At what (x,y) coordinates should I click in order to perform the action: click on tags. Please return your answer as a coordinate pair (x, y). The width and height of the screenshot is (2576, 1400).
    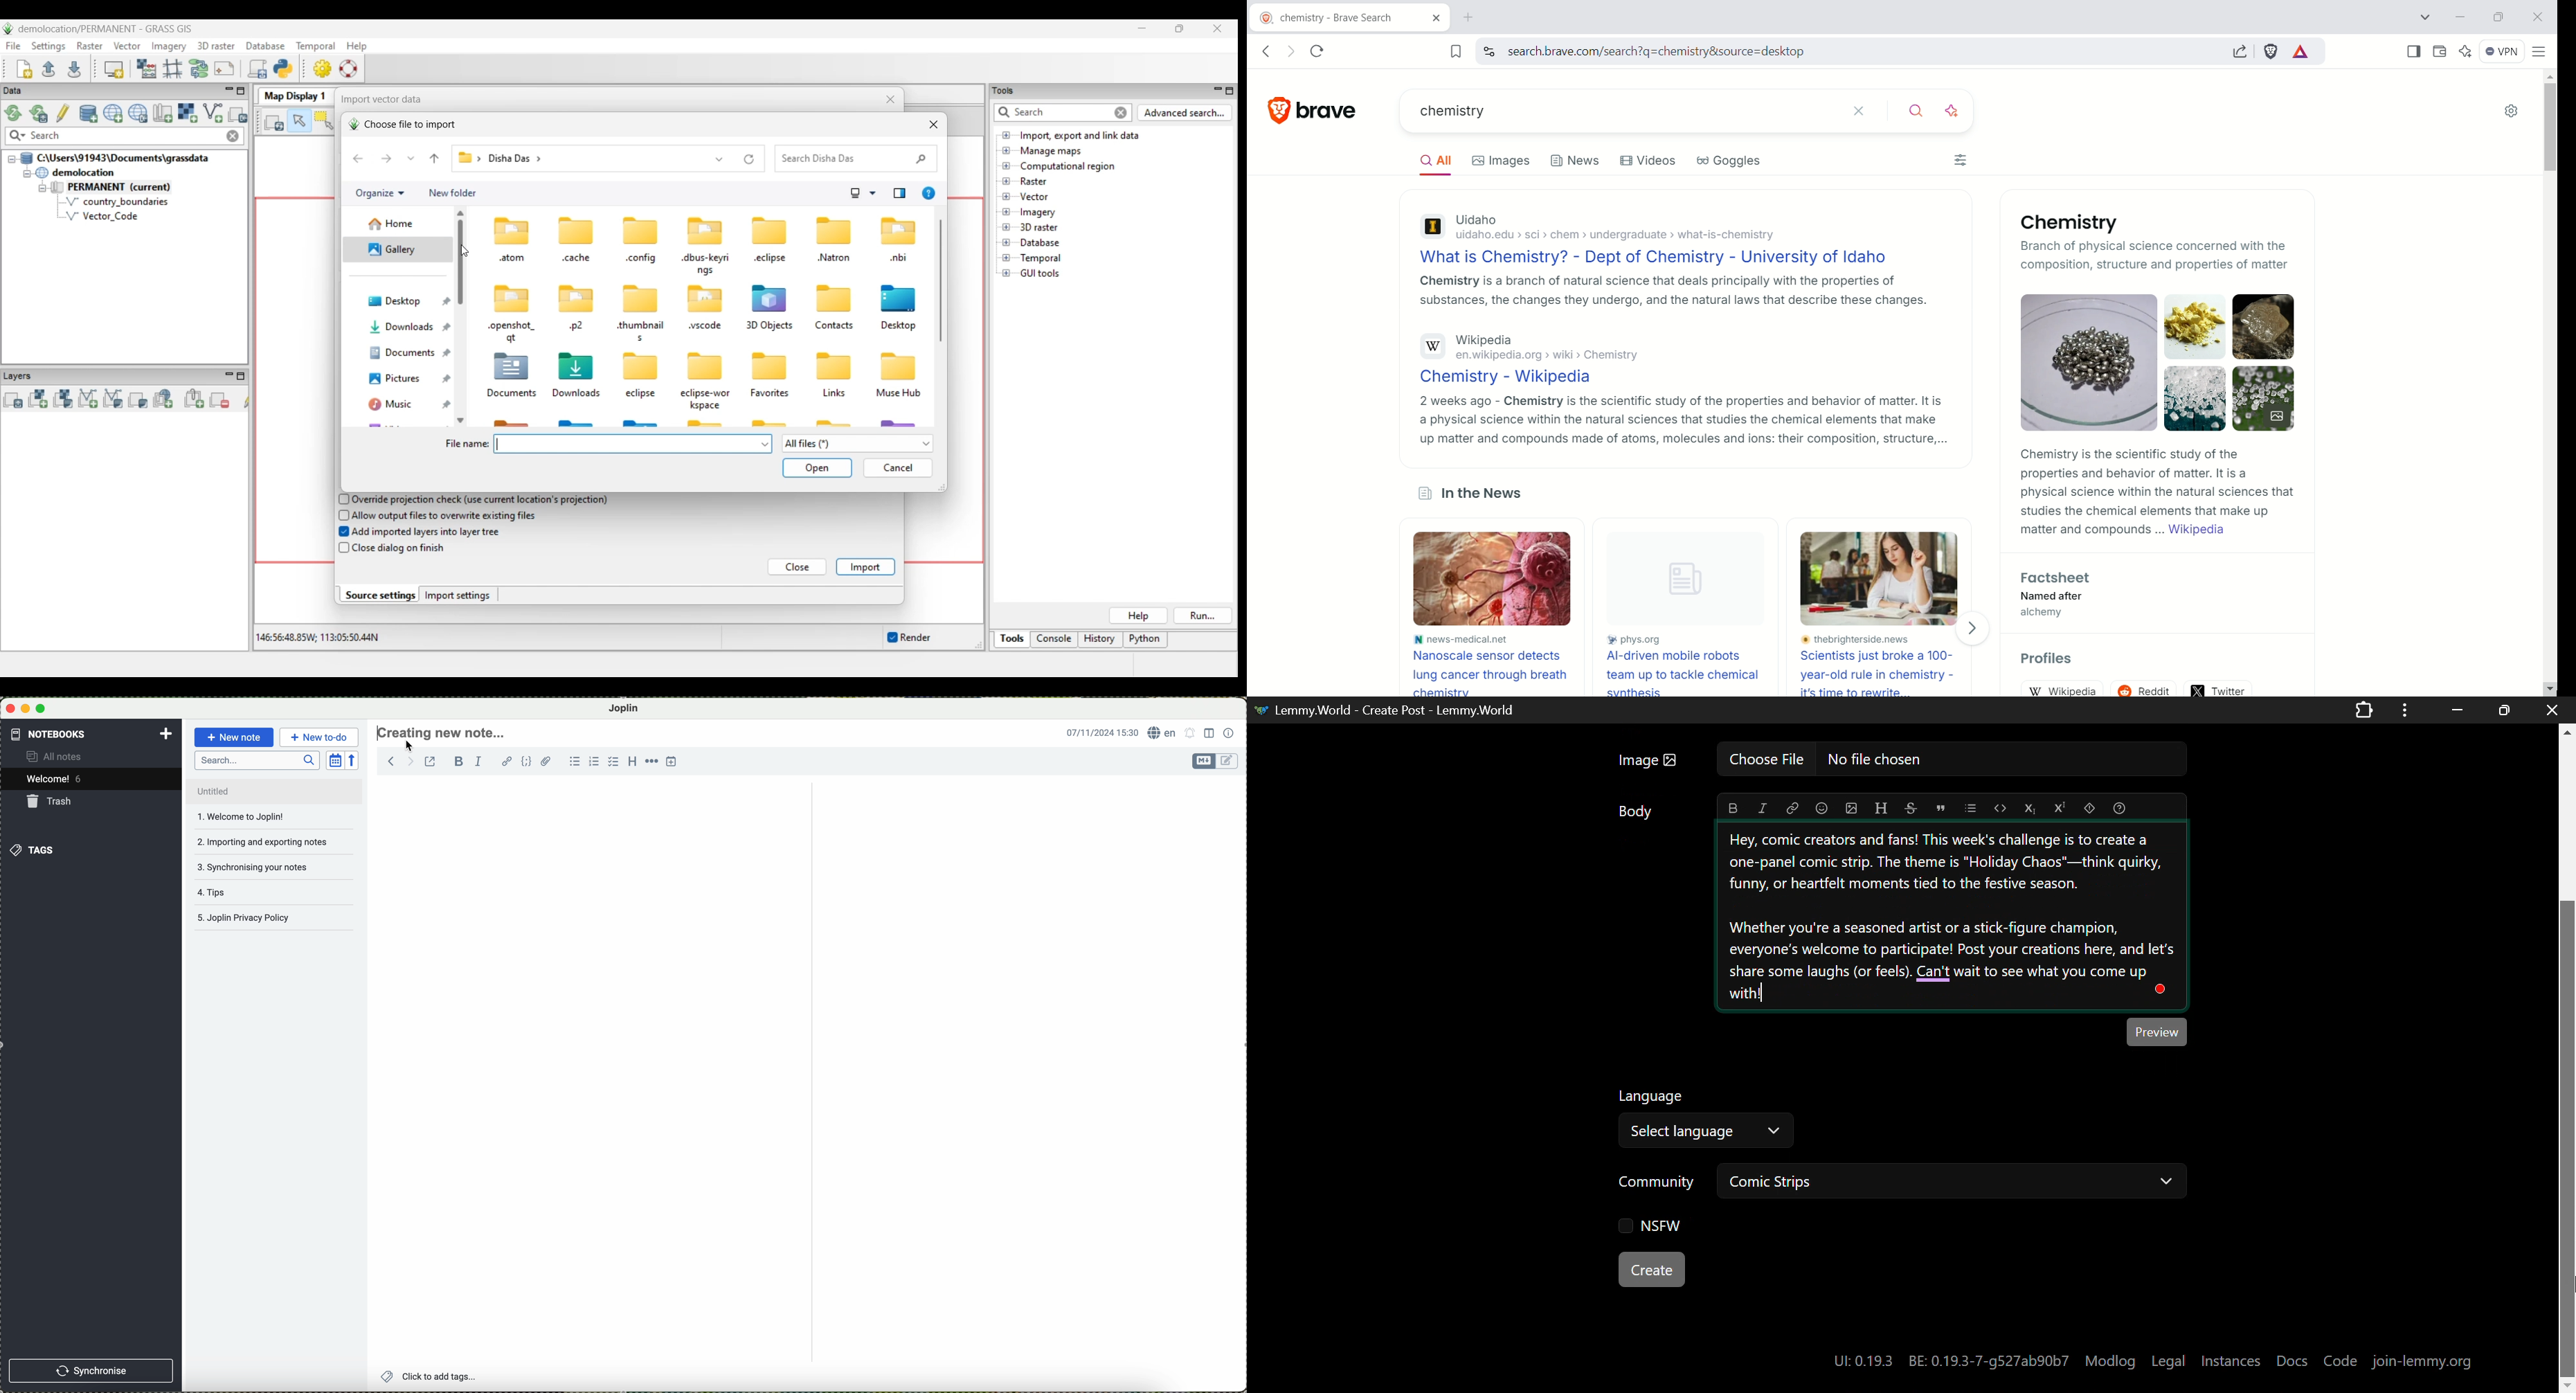
    Looking at the image, I should click on (33, 850).